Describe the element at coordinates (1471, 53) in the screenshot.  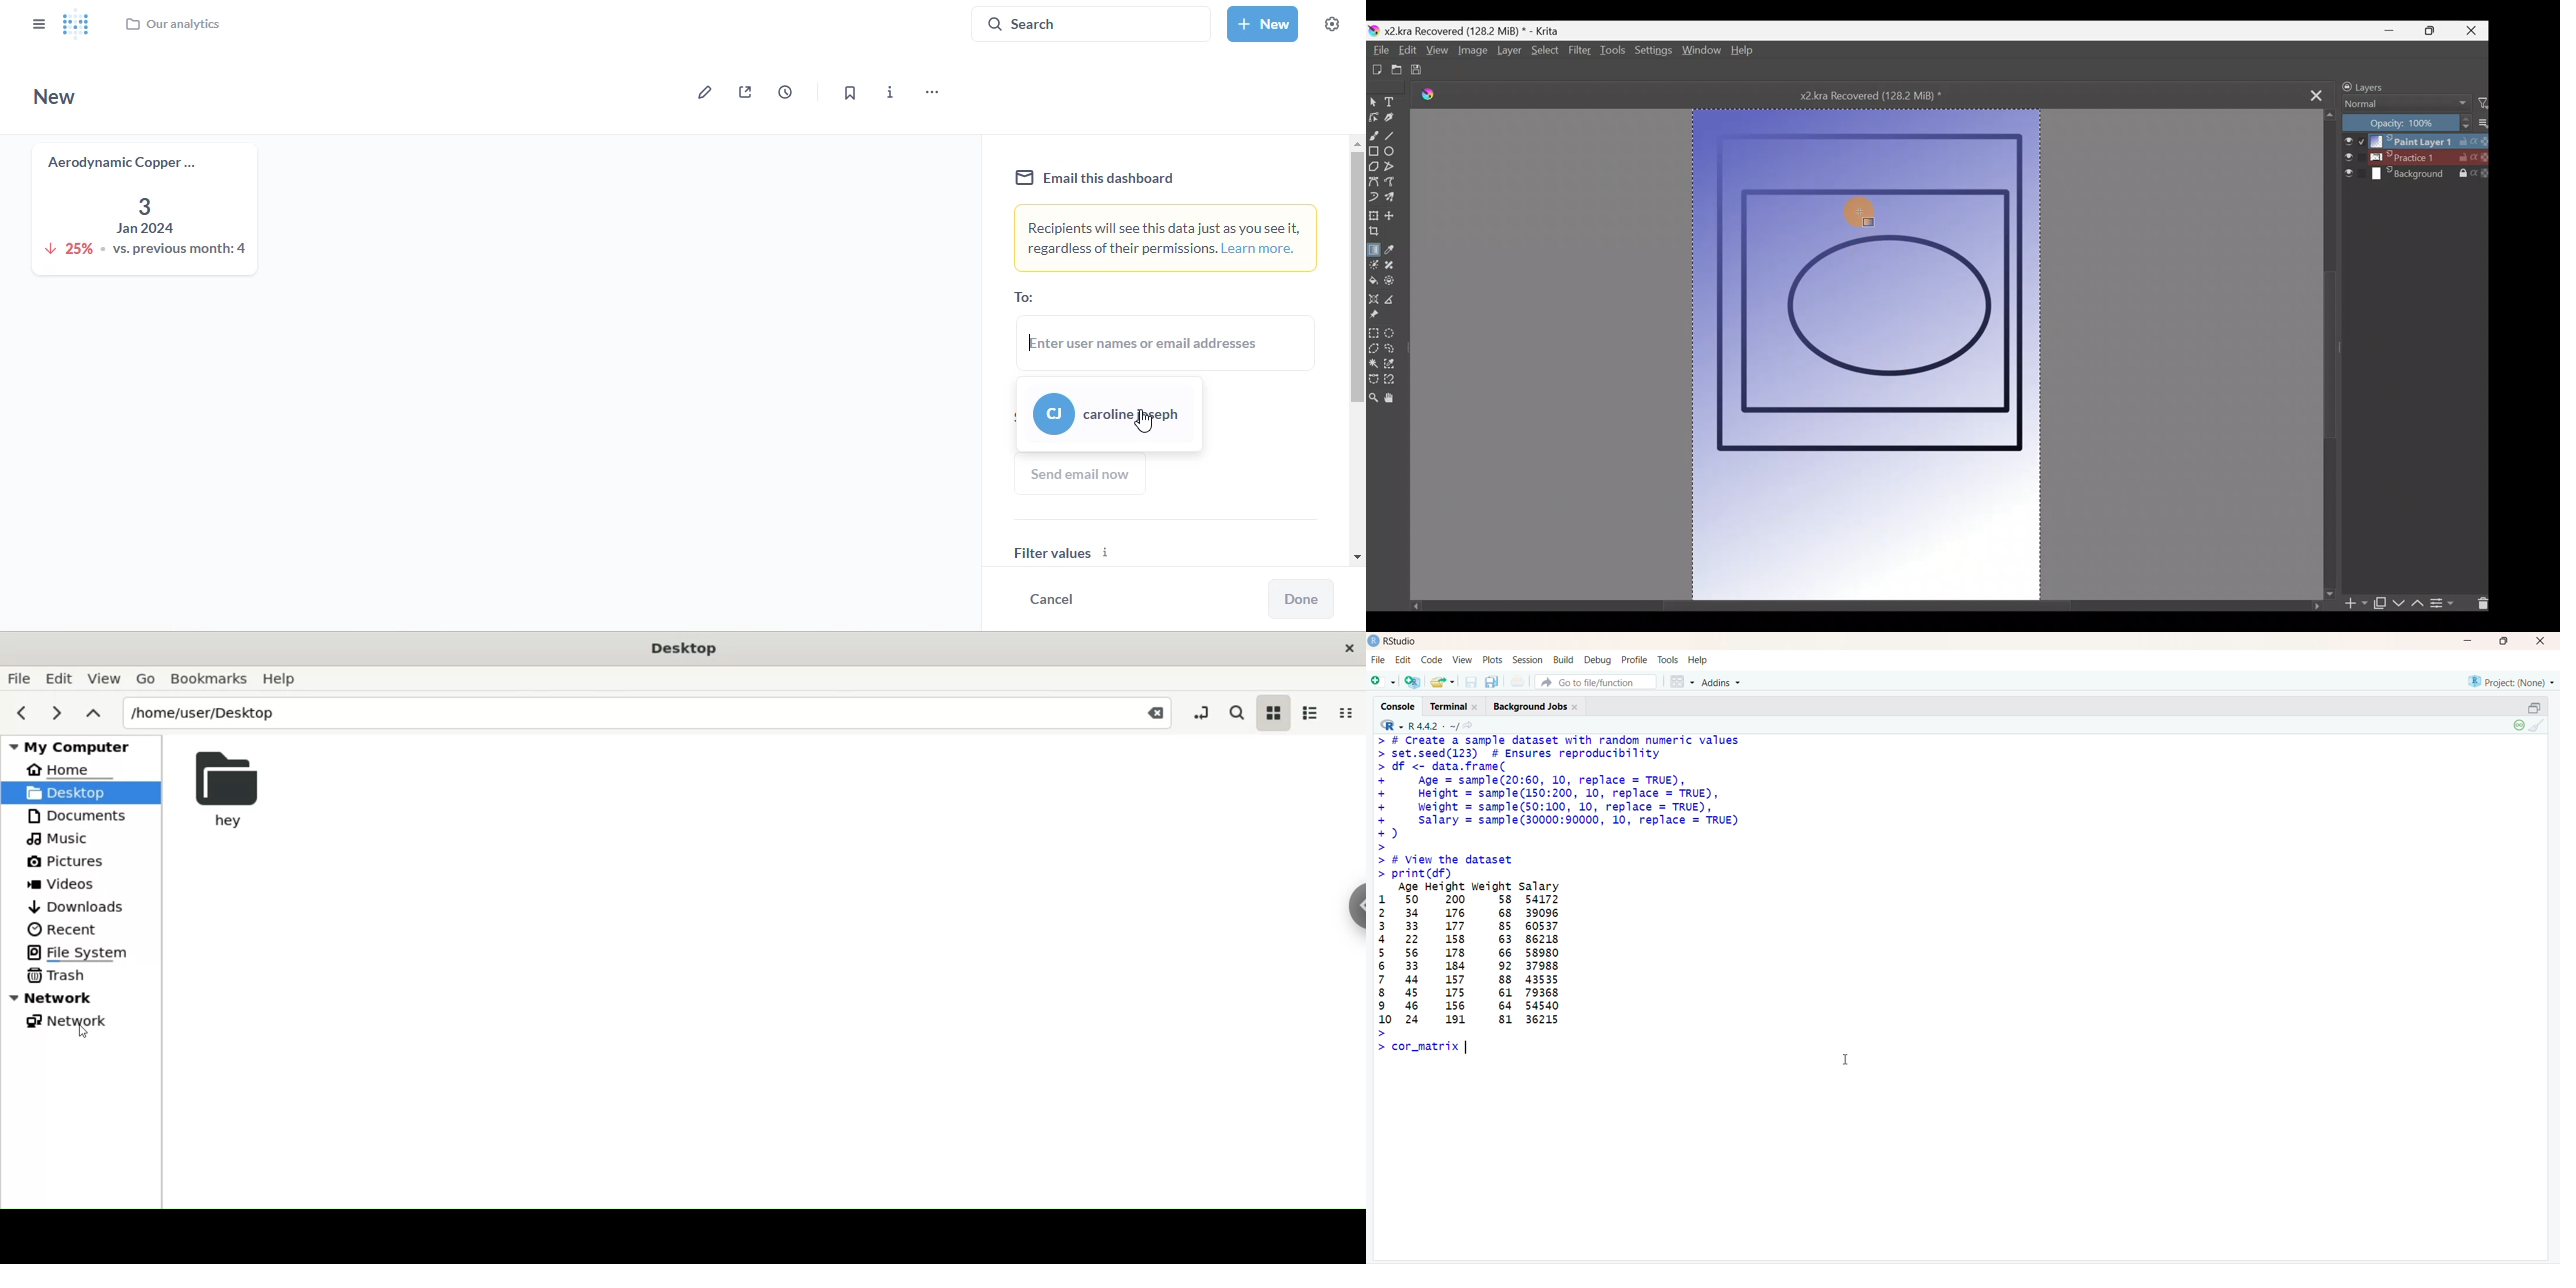
I see `Image` at that location.